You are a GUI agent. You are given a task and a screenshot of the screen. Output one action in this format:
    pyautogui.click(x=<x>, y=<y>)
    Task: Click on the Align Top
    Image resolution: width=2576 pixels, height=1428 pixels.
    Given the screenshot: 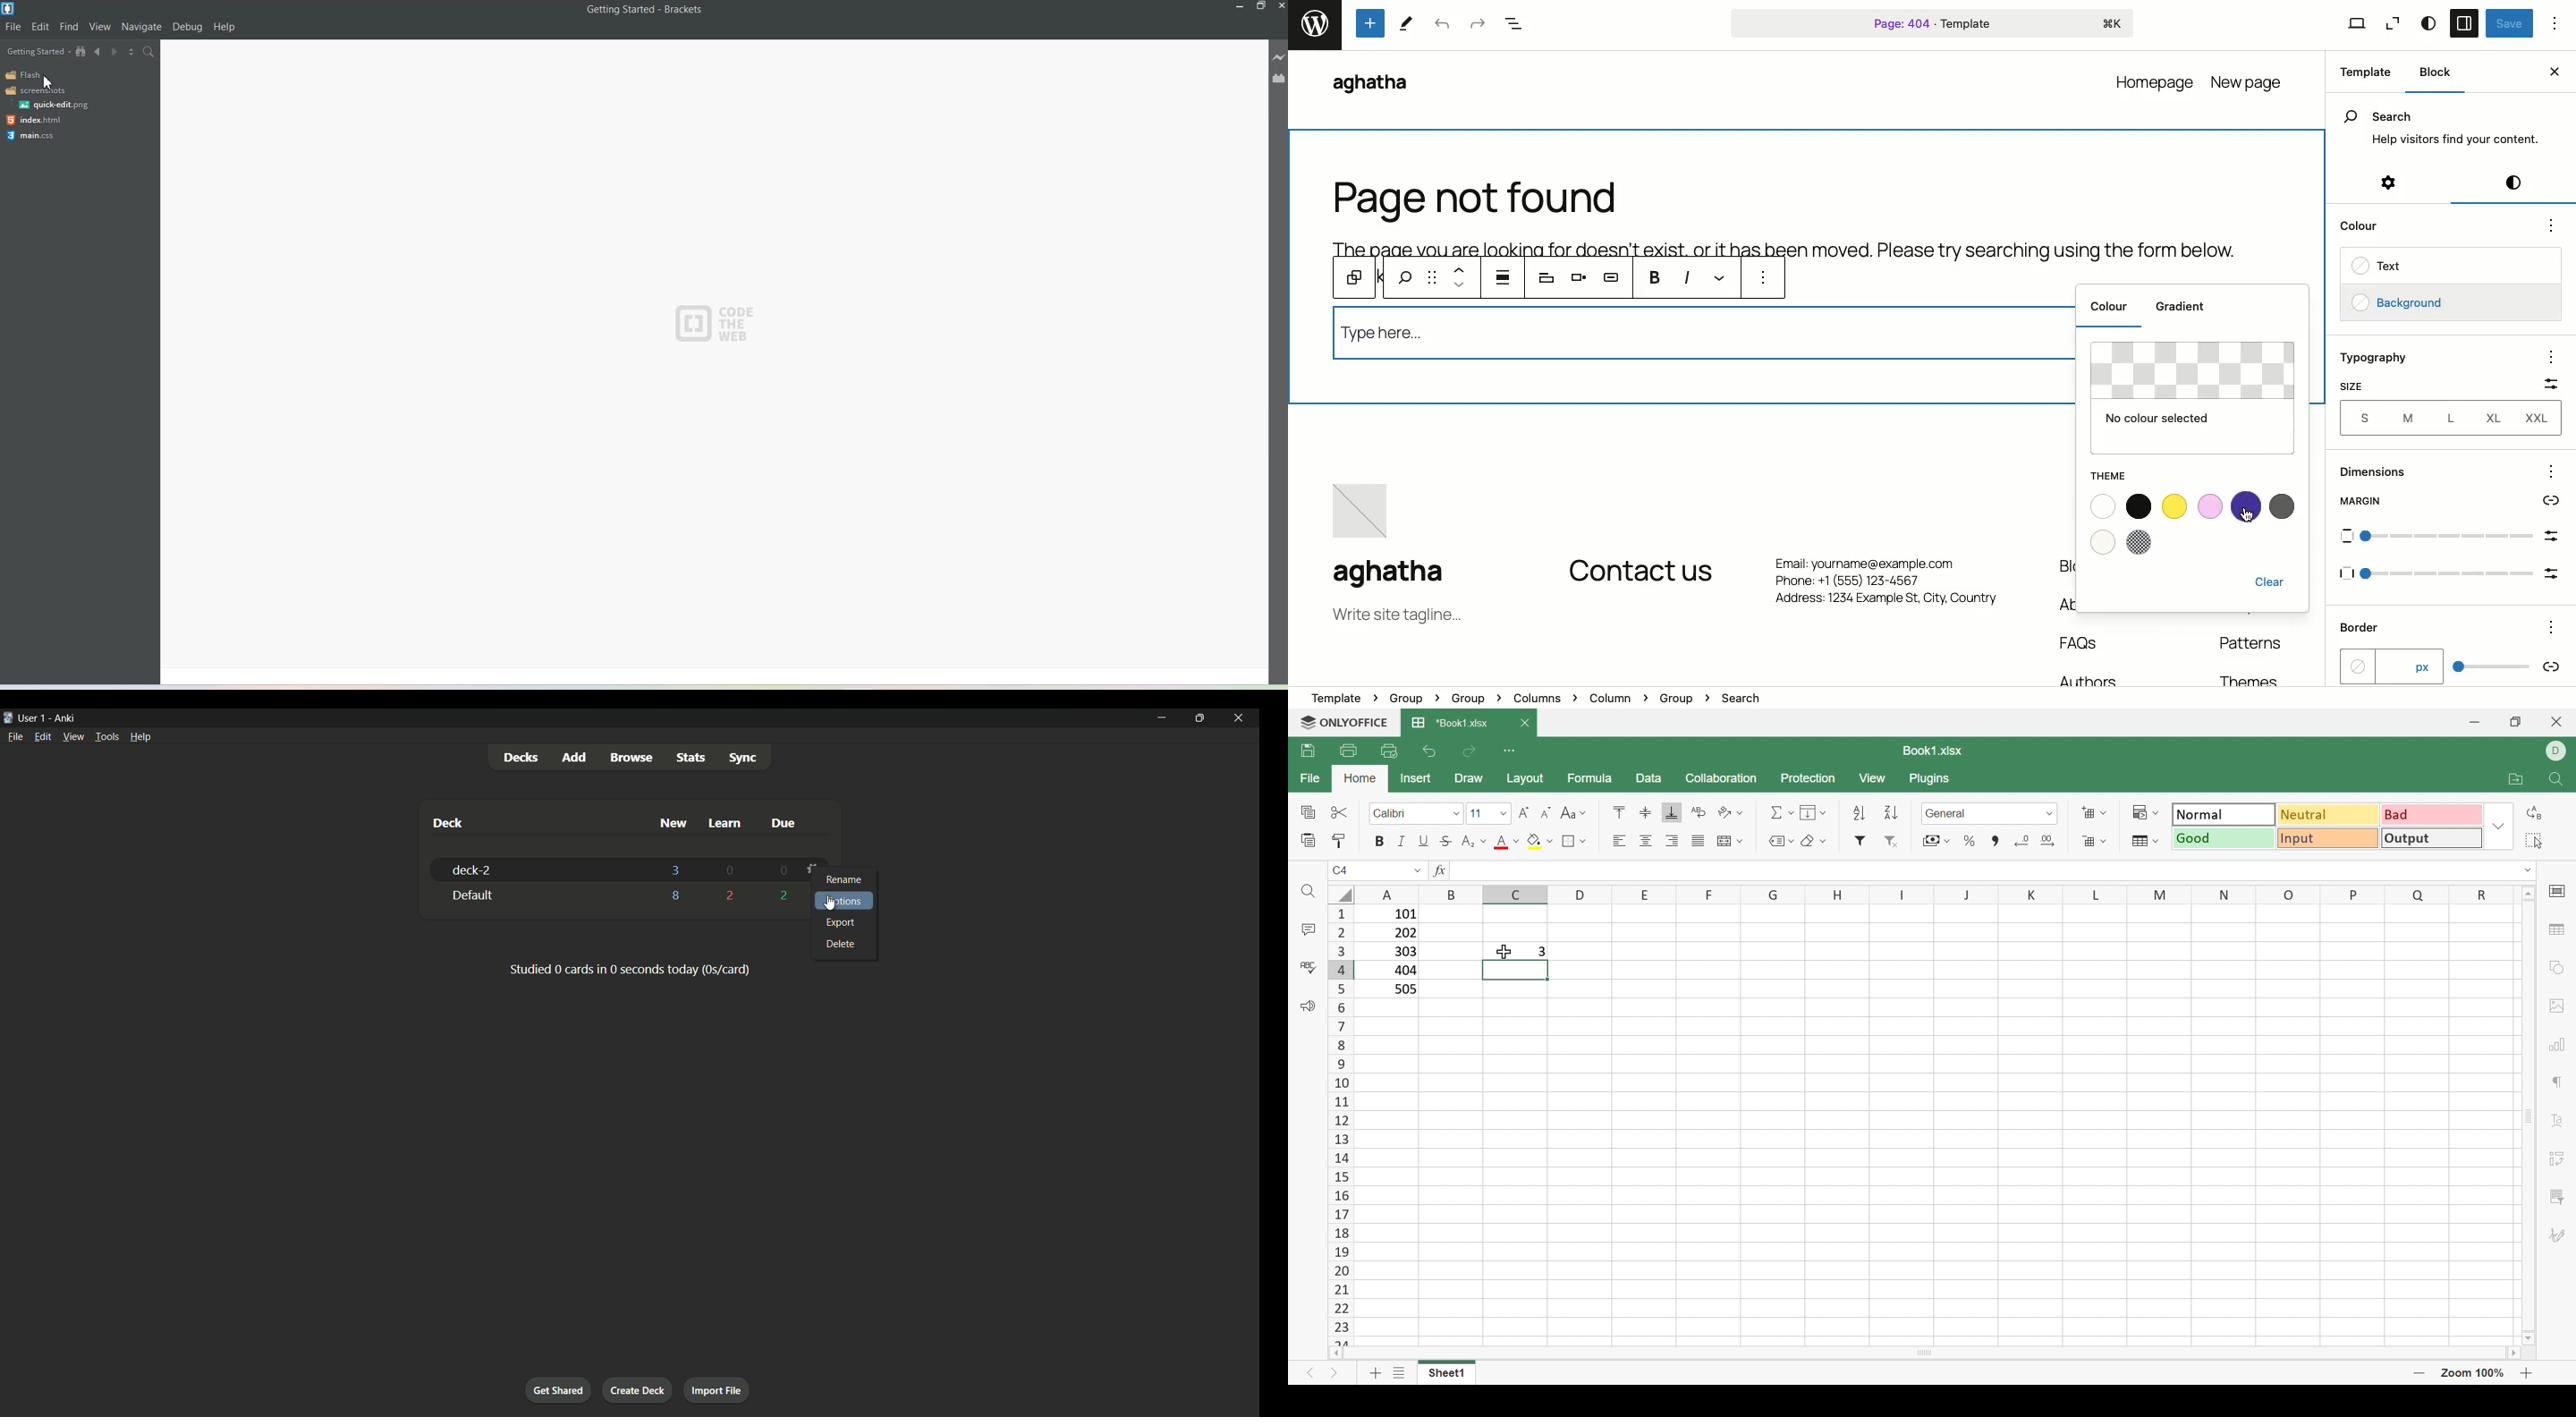 What is the action you would take?
    pyautogui.click(x=1615, y=810)
    